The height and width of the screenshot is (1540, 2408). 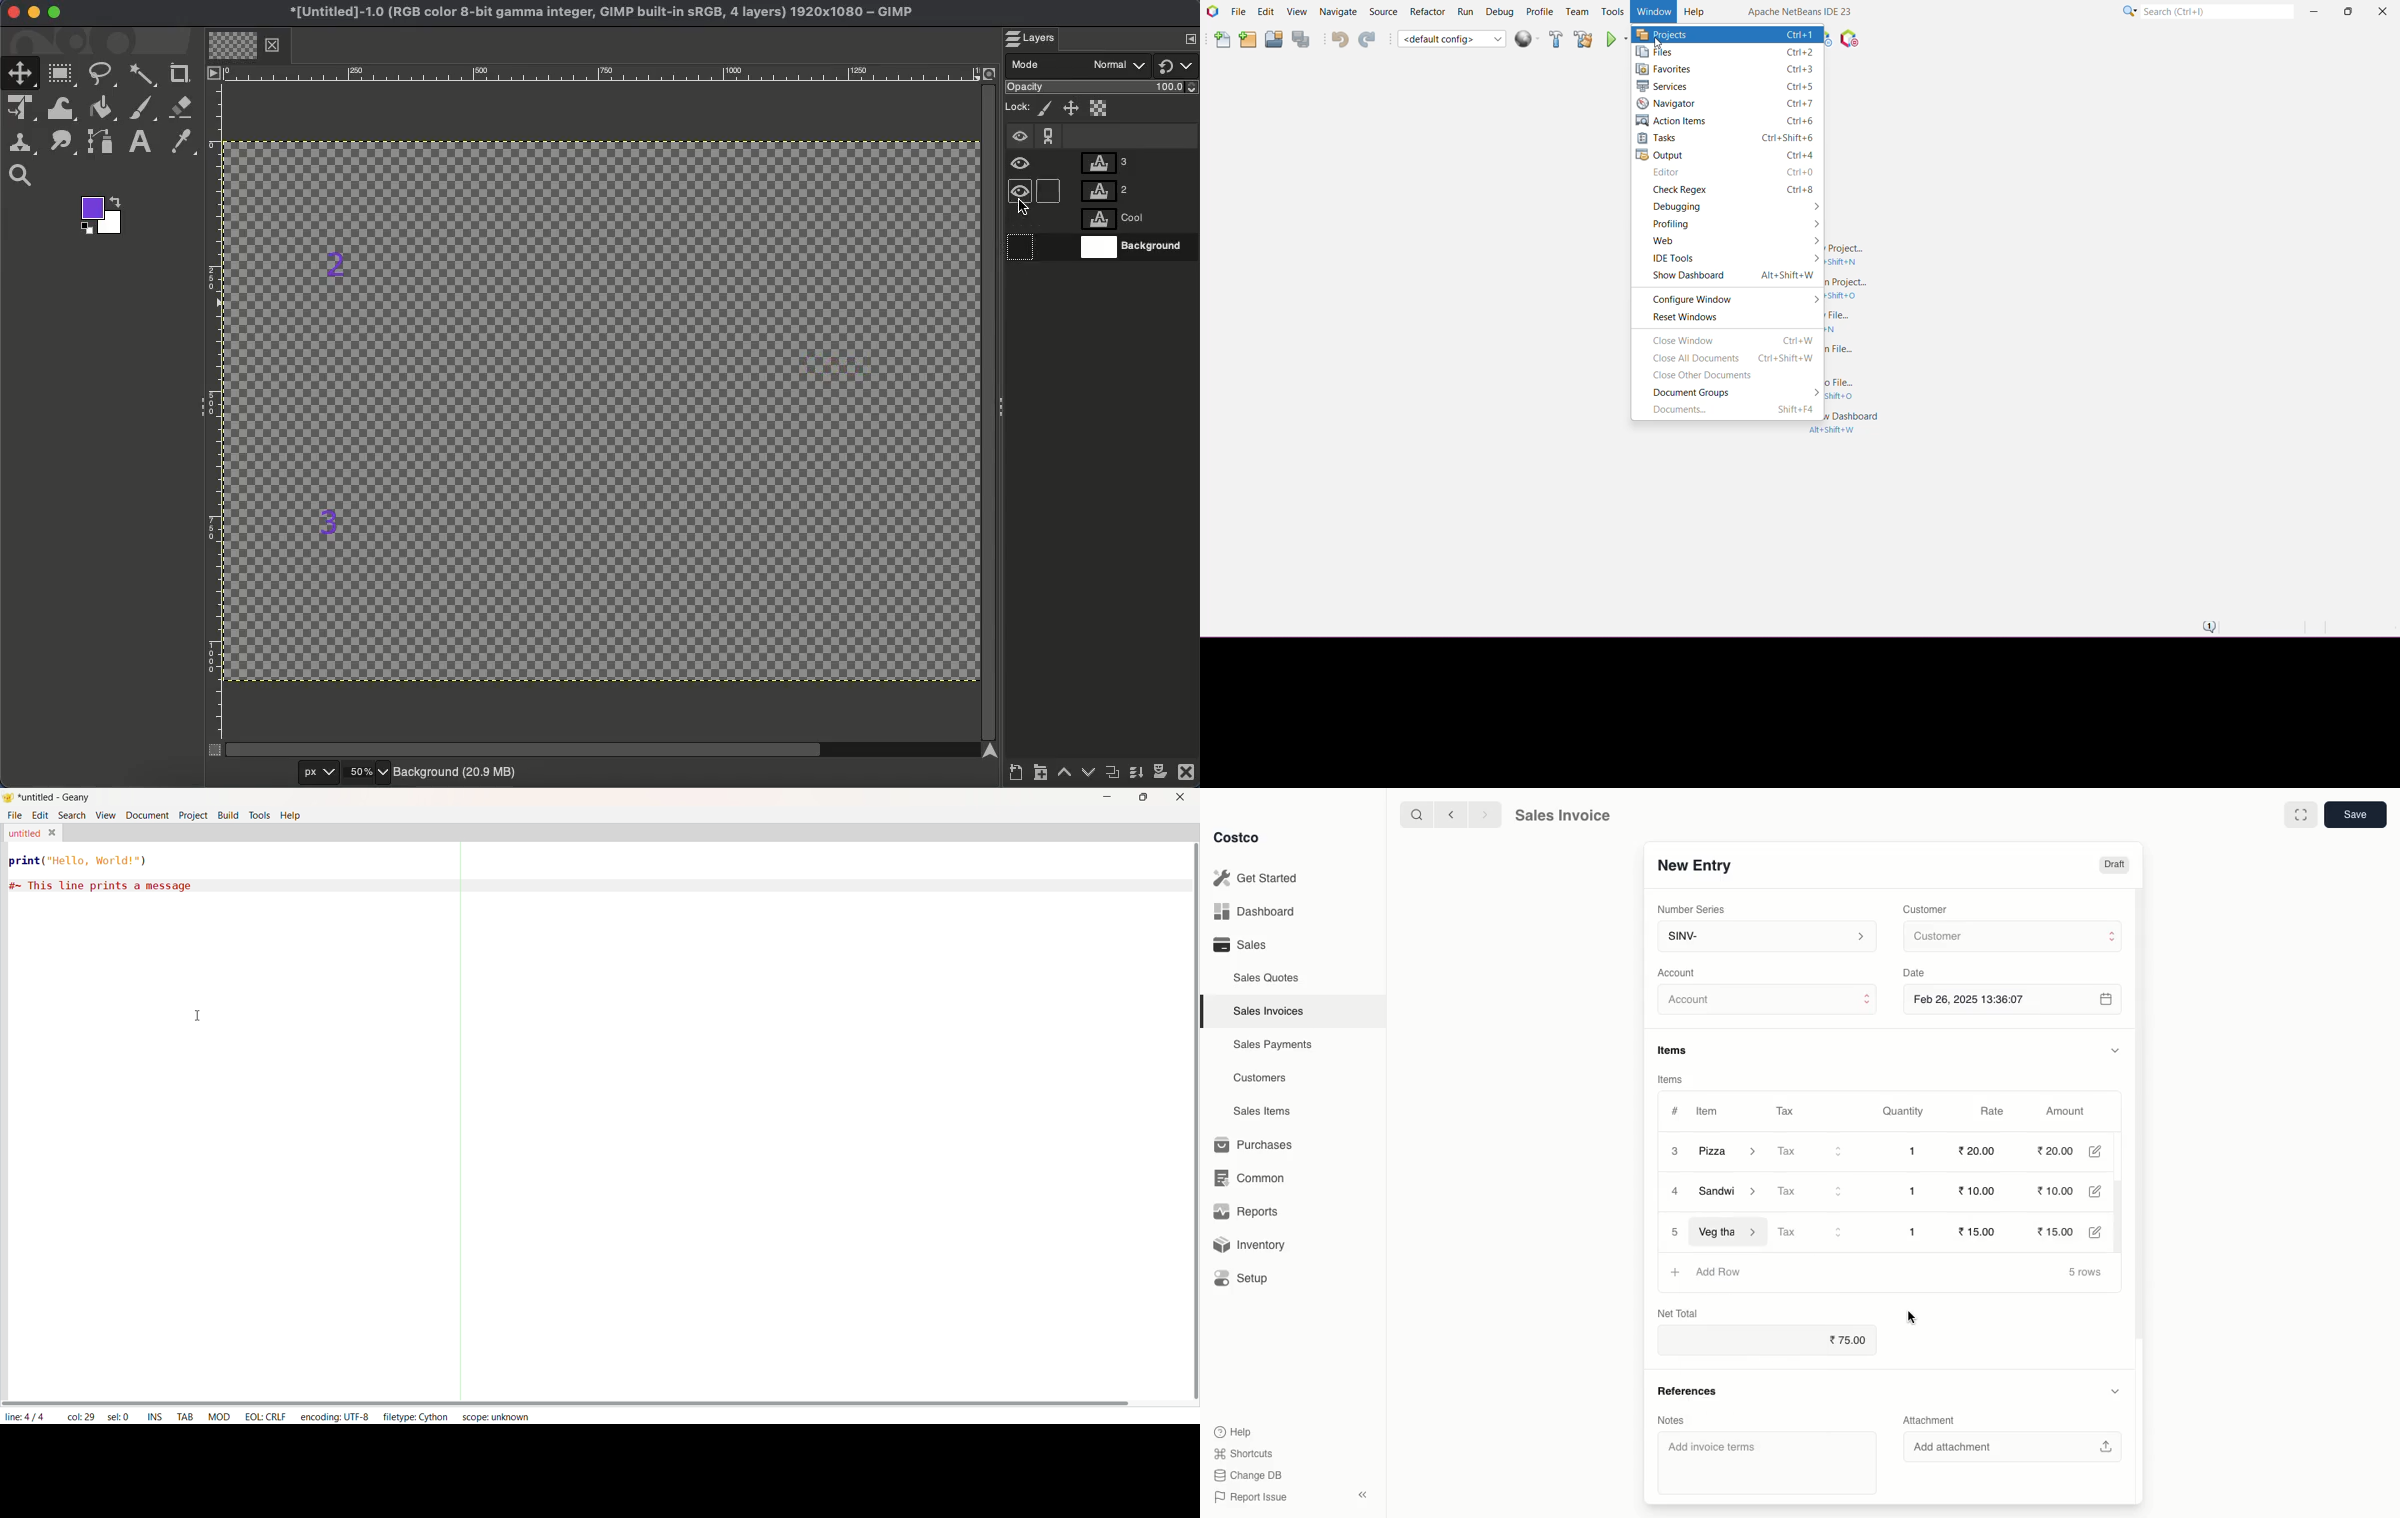 What do you see at coordinates (1658, 45) in the screenshot?
I see `cursor` at bounding box center [1658, 45].